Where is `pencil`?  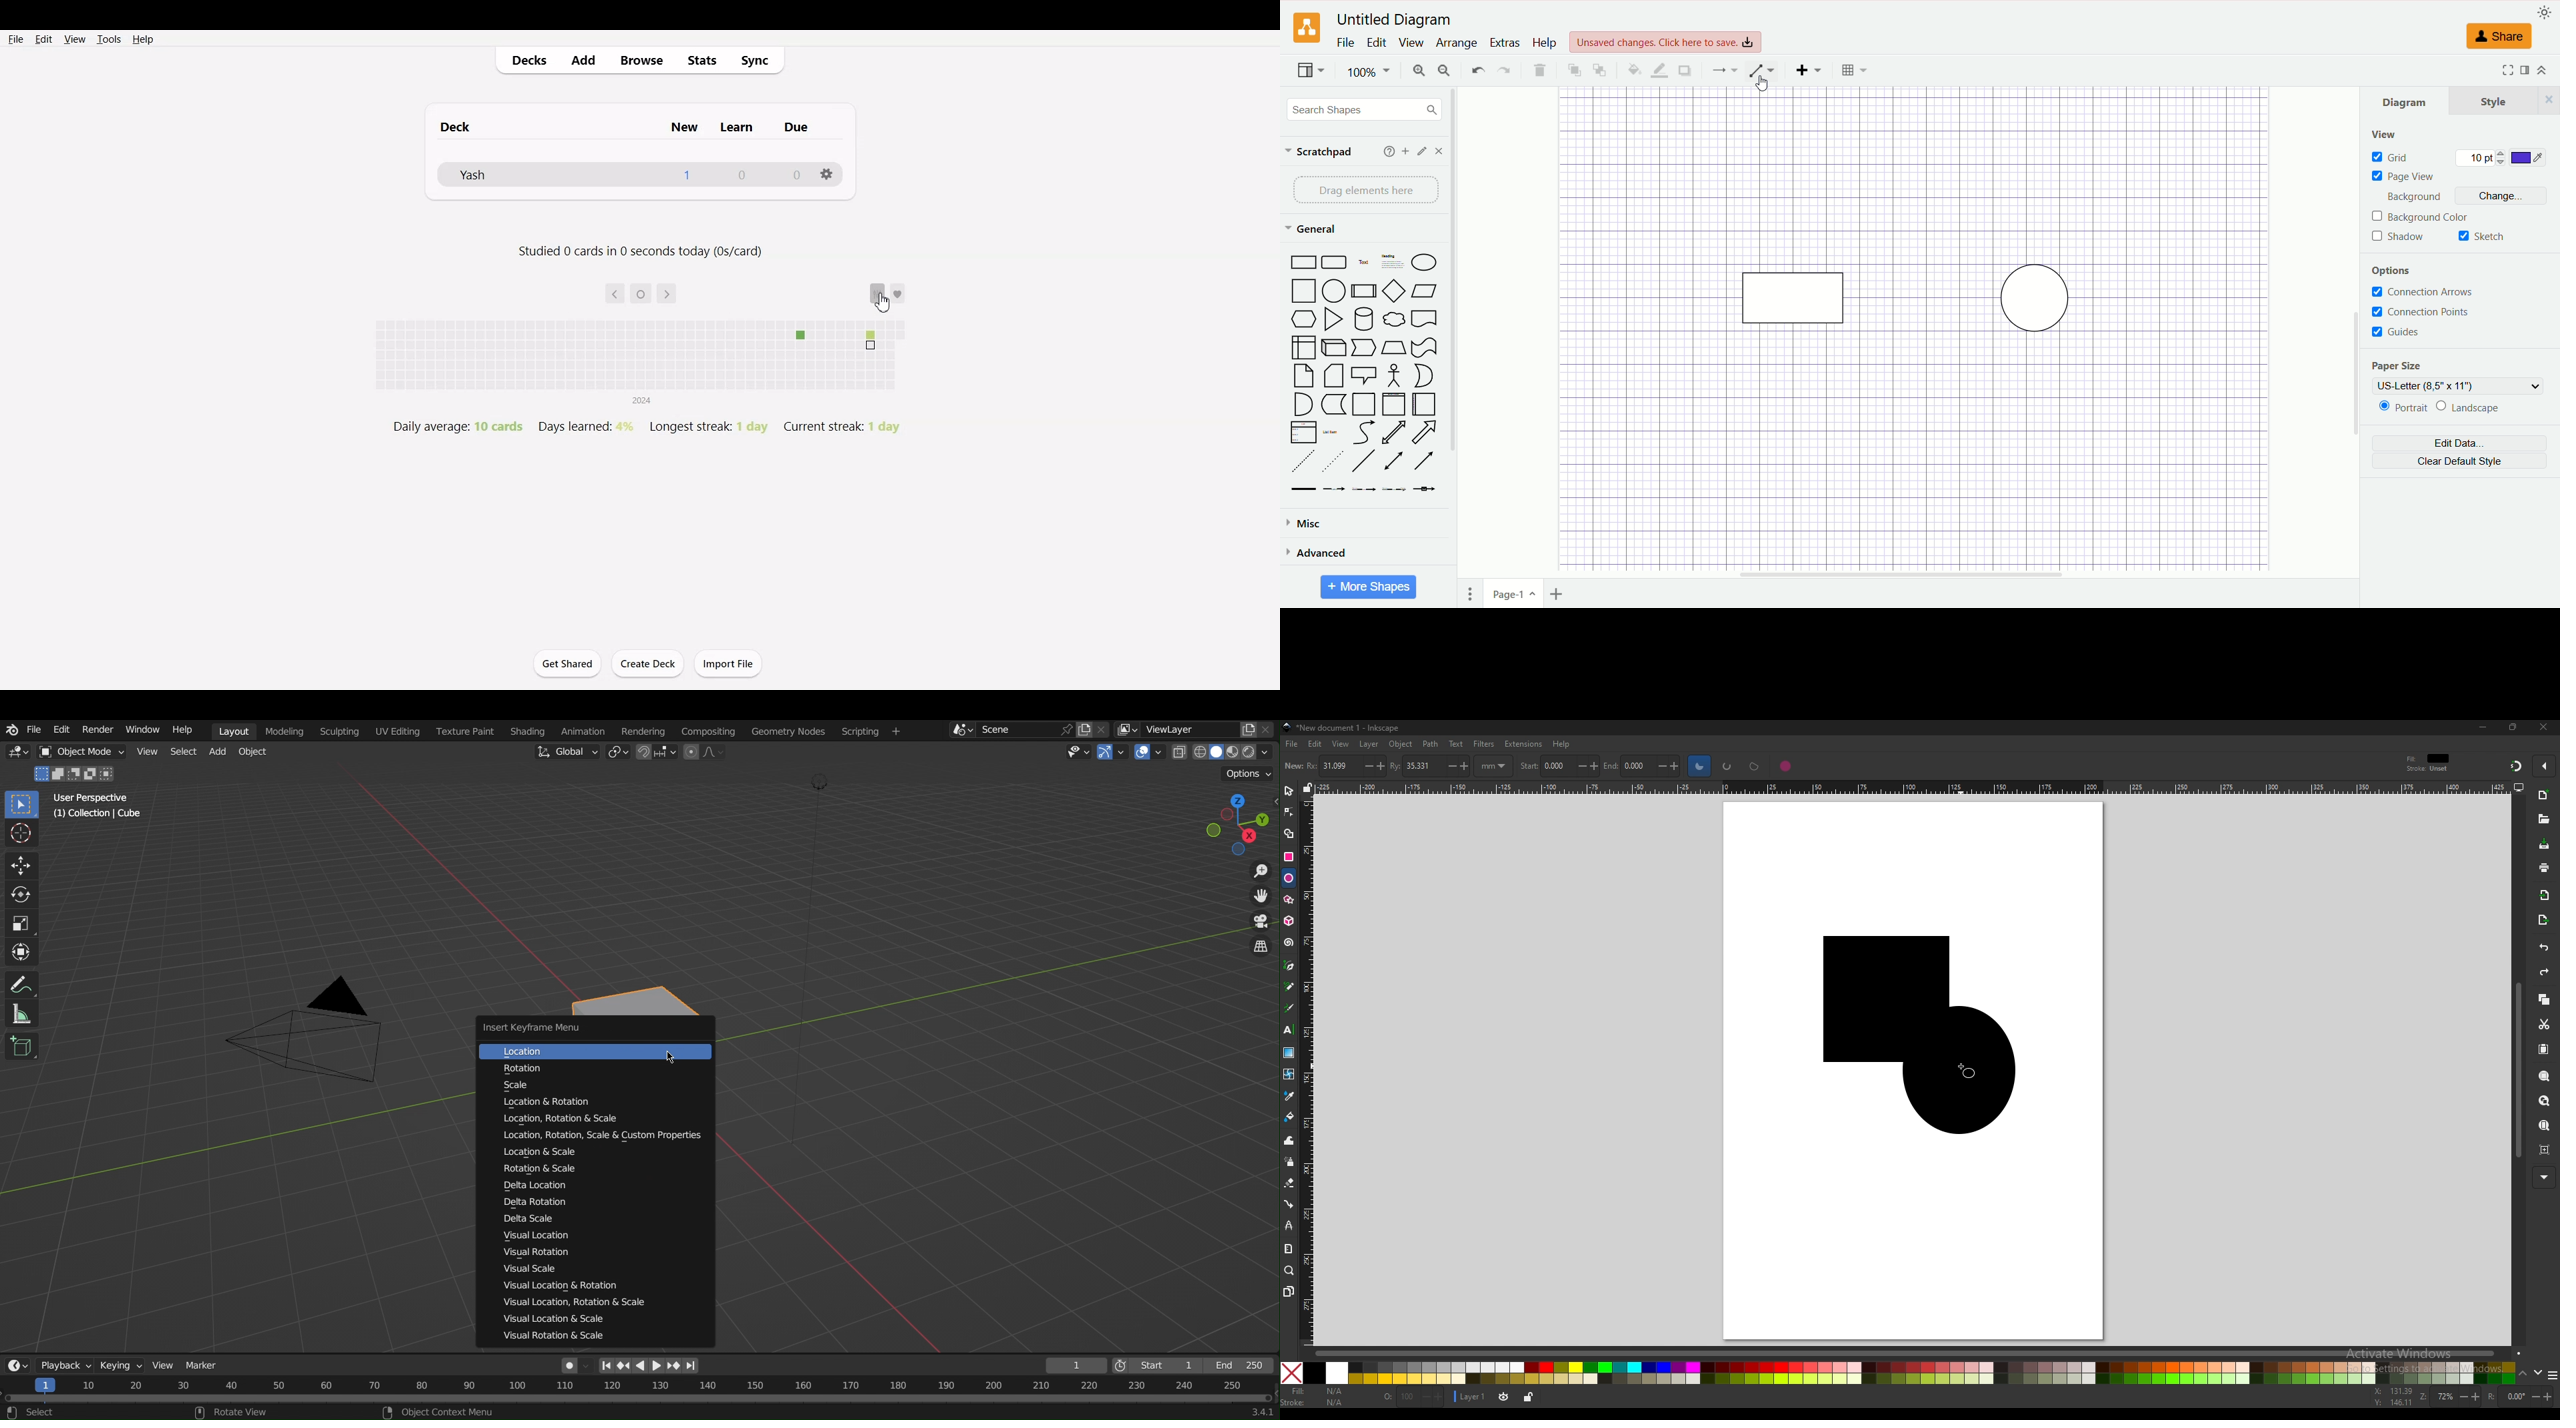 pencil is located at coordinates (1290, 986).